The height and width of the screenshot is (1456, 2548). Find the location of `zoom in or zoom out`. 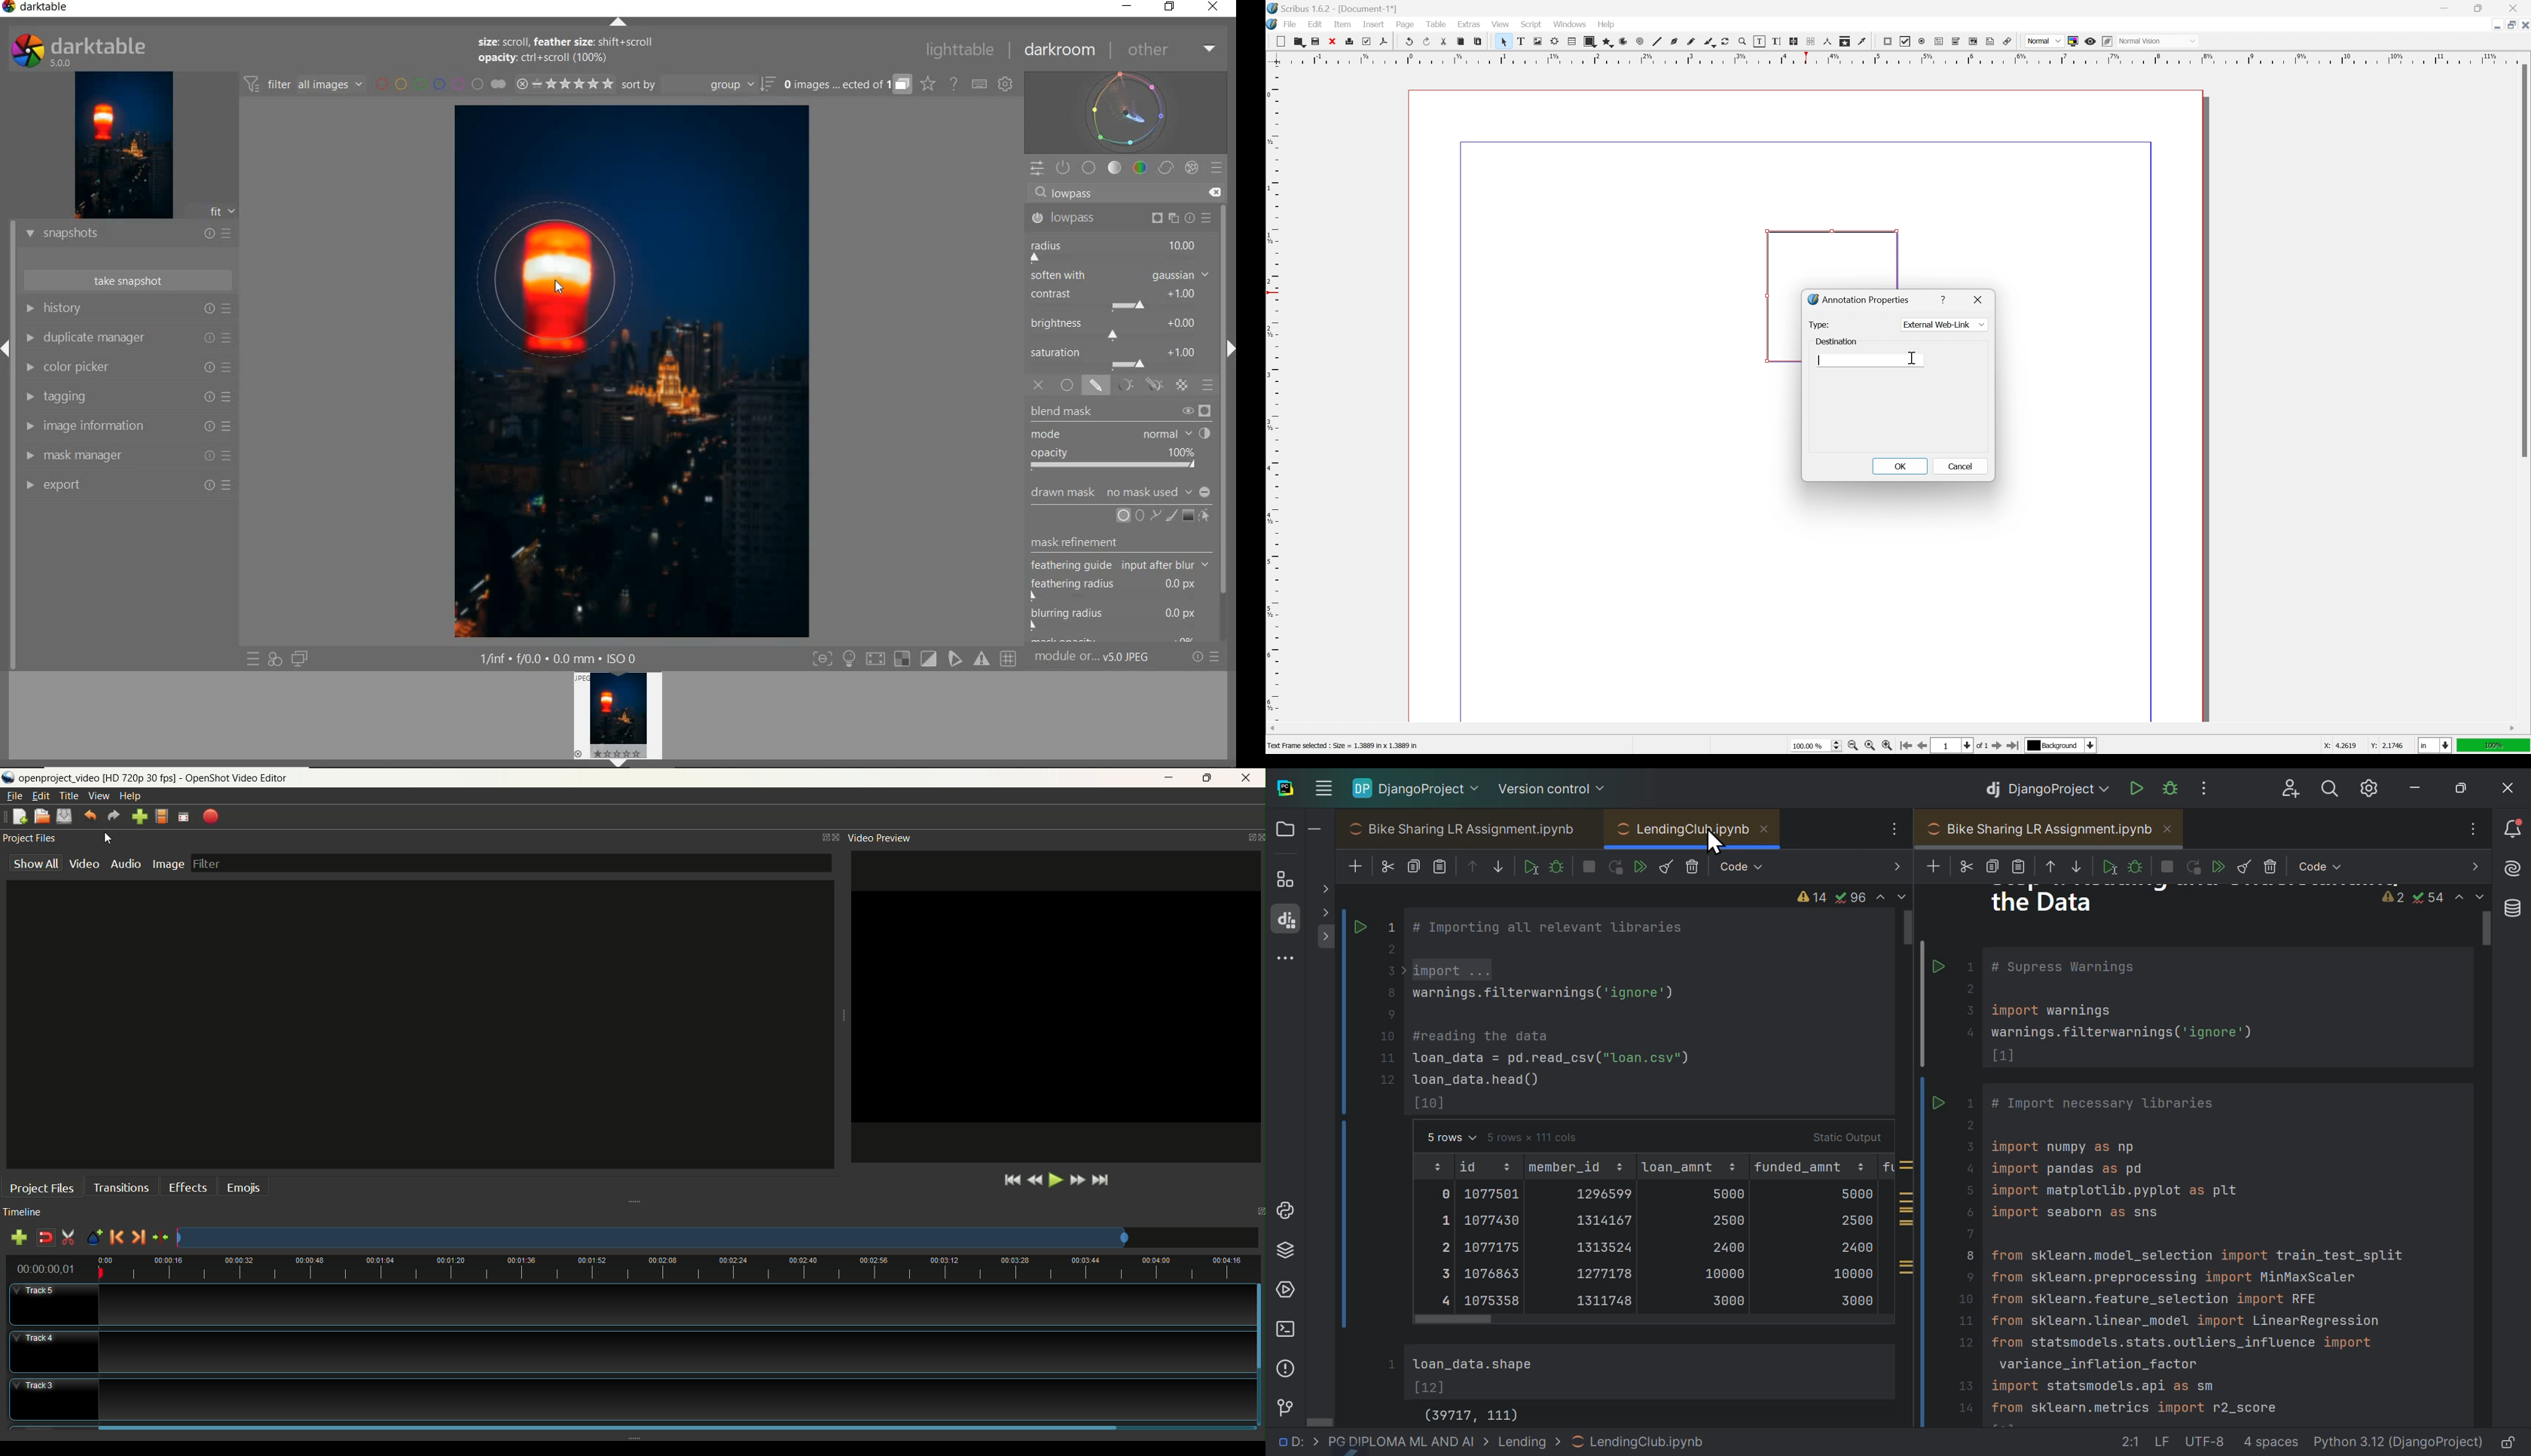

zoom in or zoom out is located at coordinates (1743, 42).